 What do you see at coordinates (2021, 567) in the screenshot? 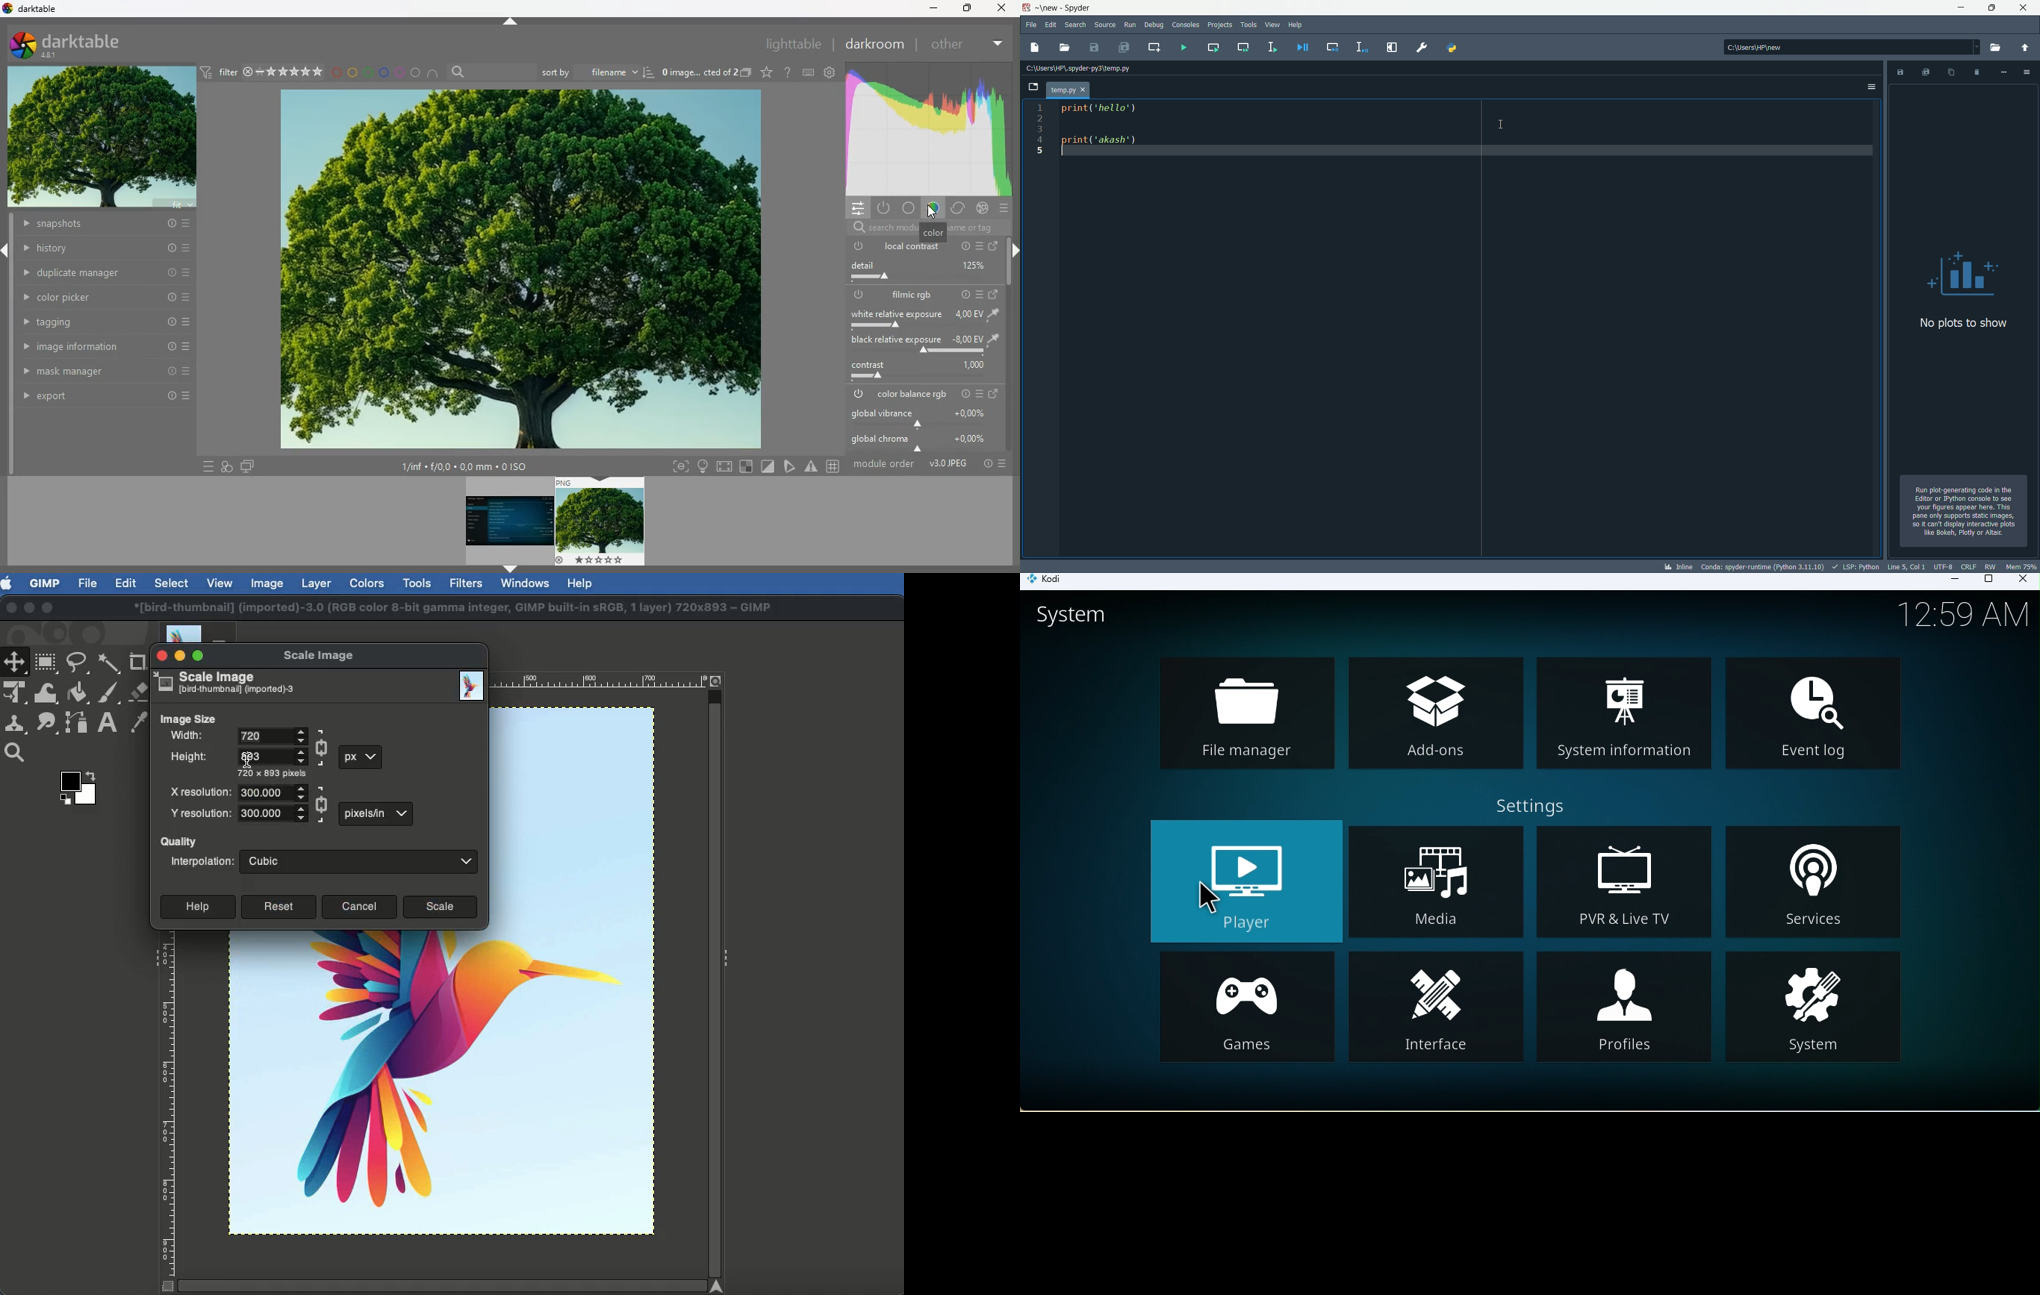
I see `mem 73%` at bounding box center [2021, 567].